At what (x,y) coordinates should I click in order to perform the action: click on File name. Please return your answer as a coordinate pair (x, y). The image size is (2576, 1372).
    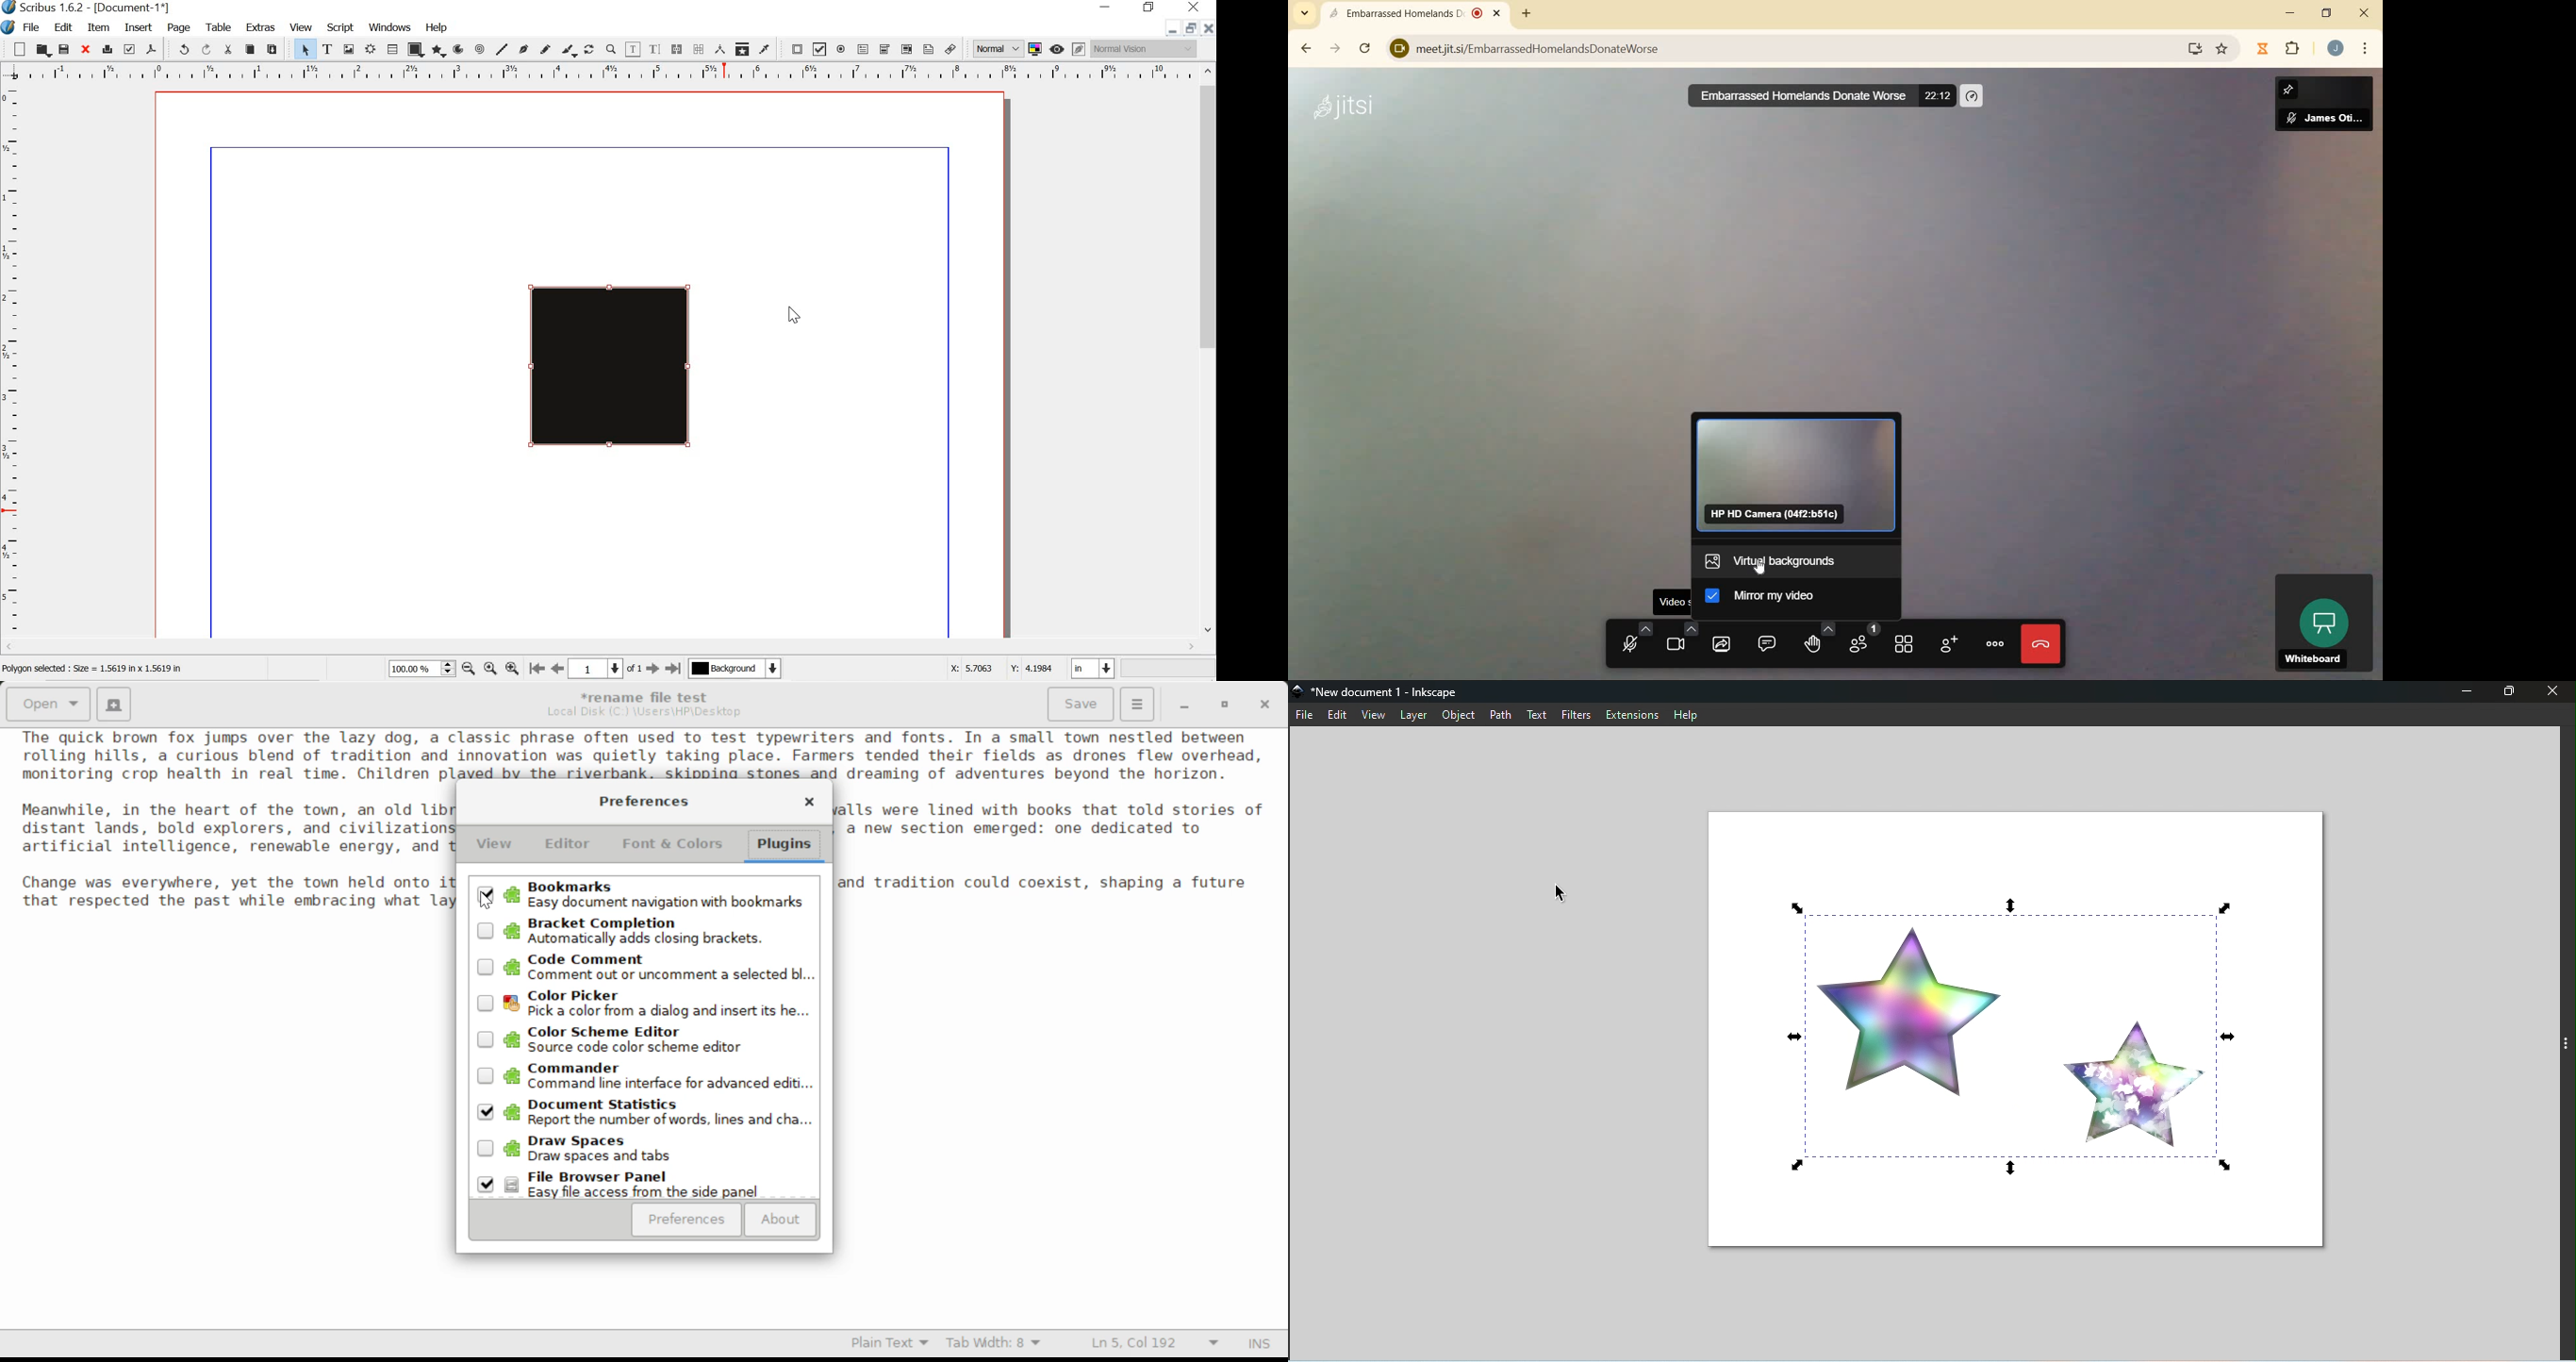
    Looking at the image, I should click on (1385, 692).